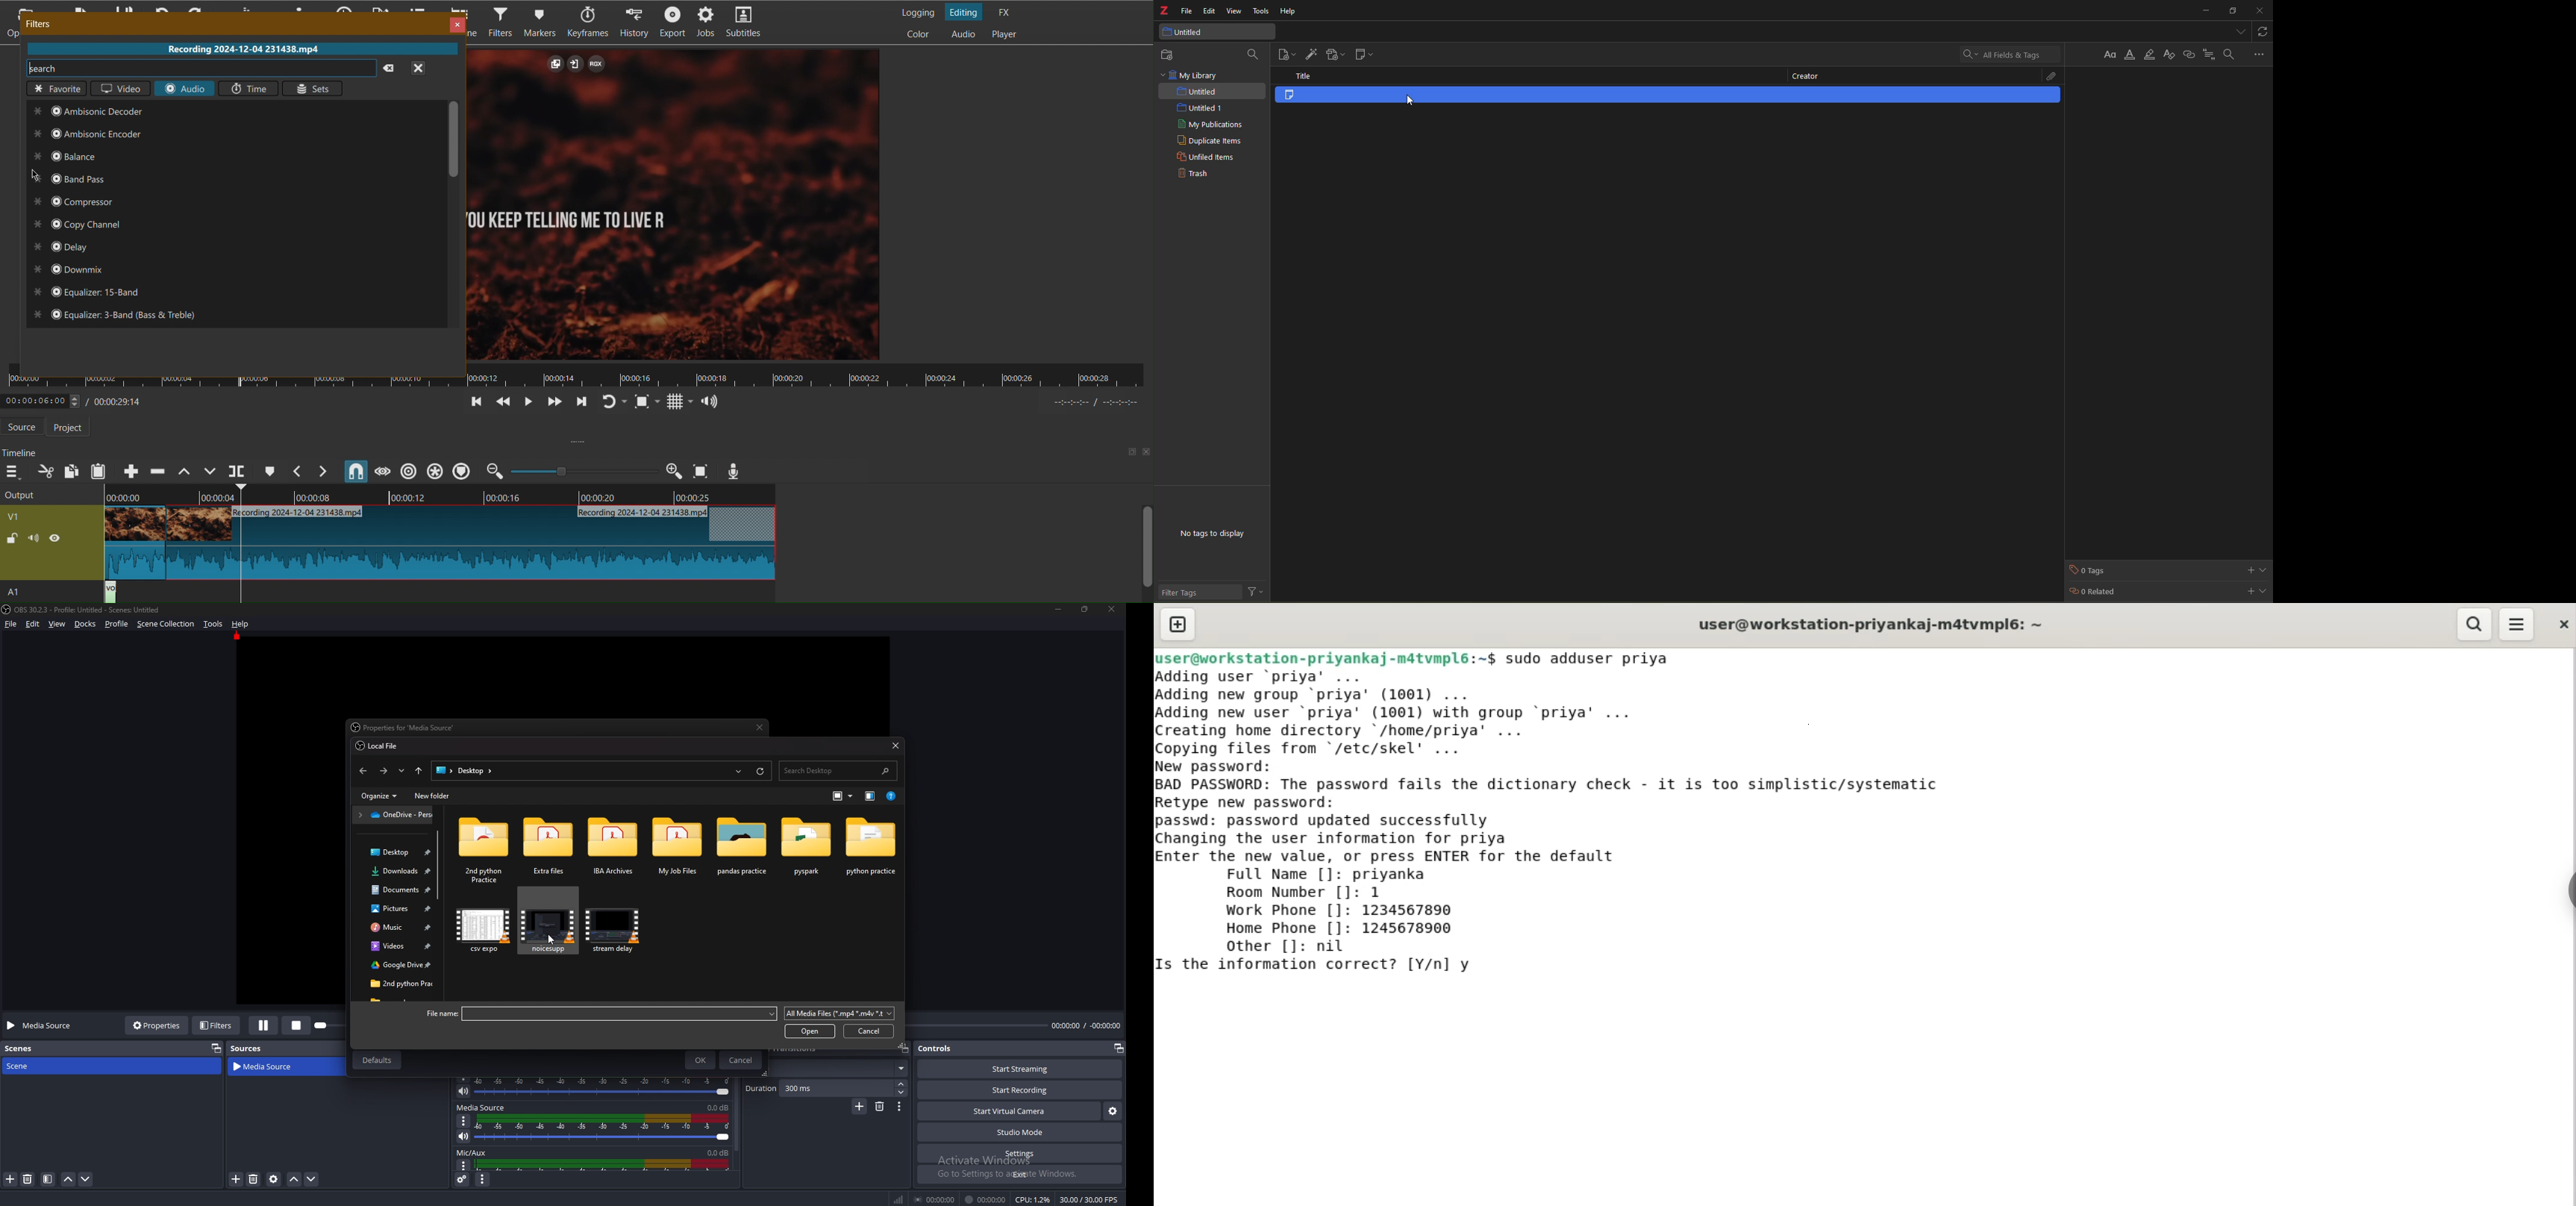 This screenshot has height=1232, width=2576. I want to click on OBS LOGO, so click(7, 609).